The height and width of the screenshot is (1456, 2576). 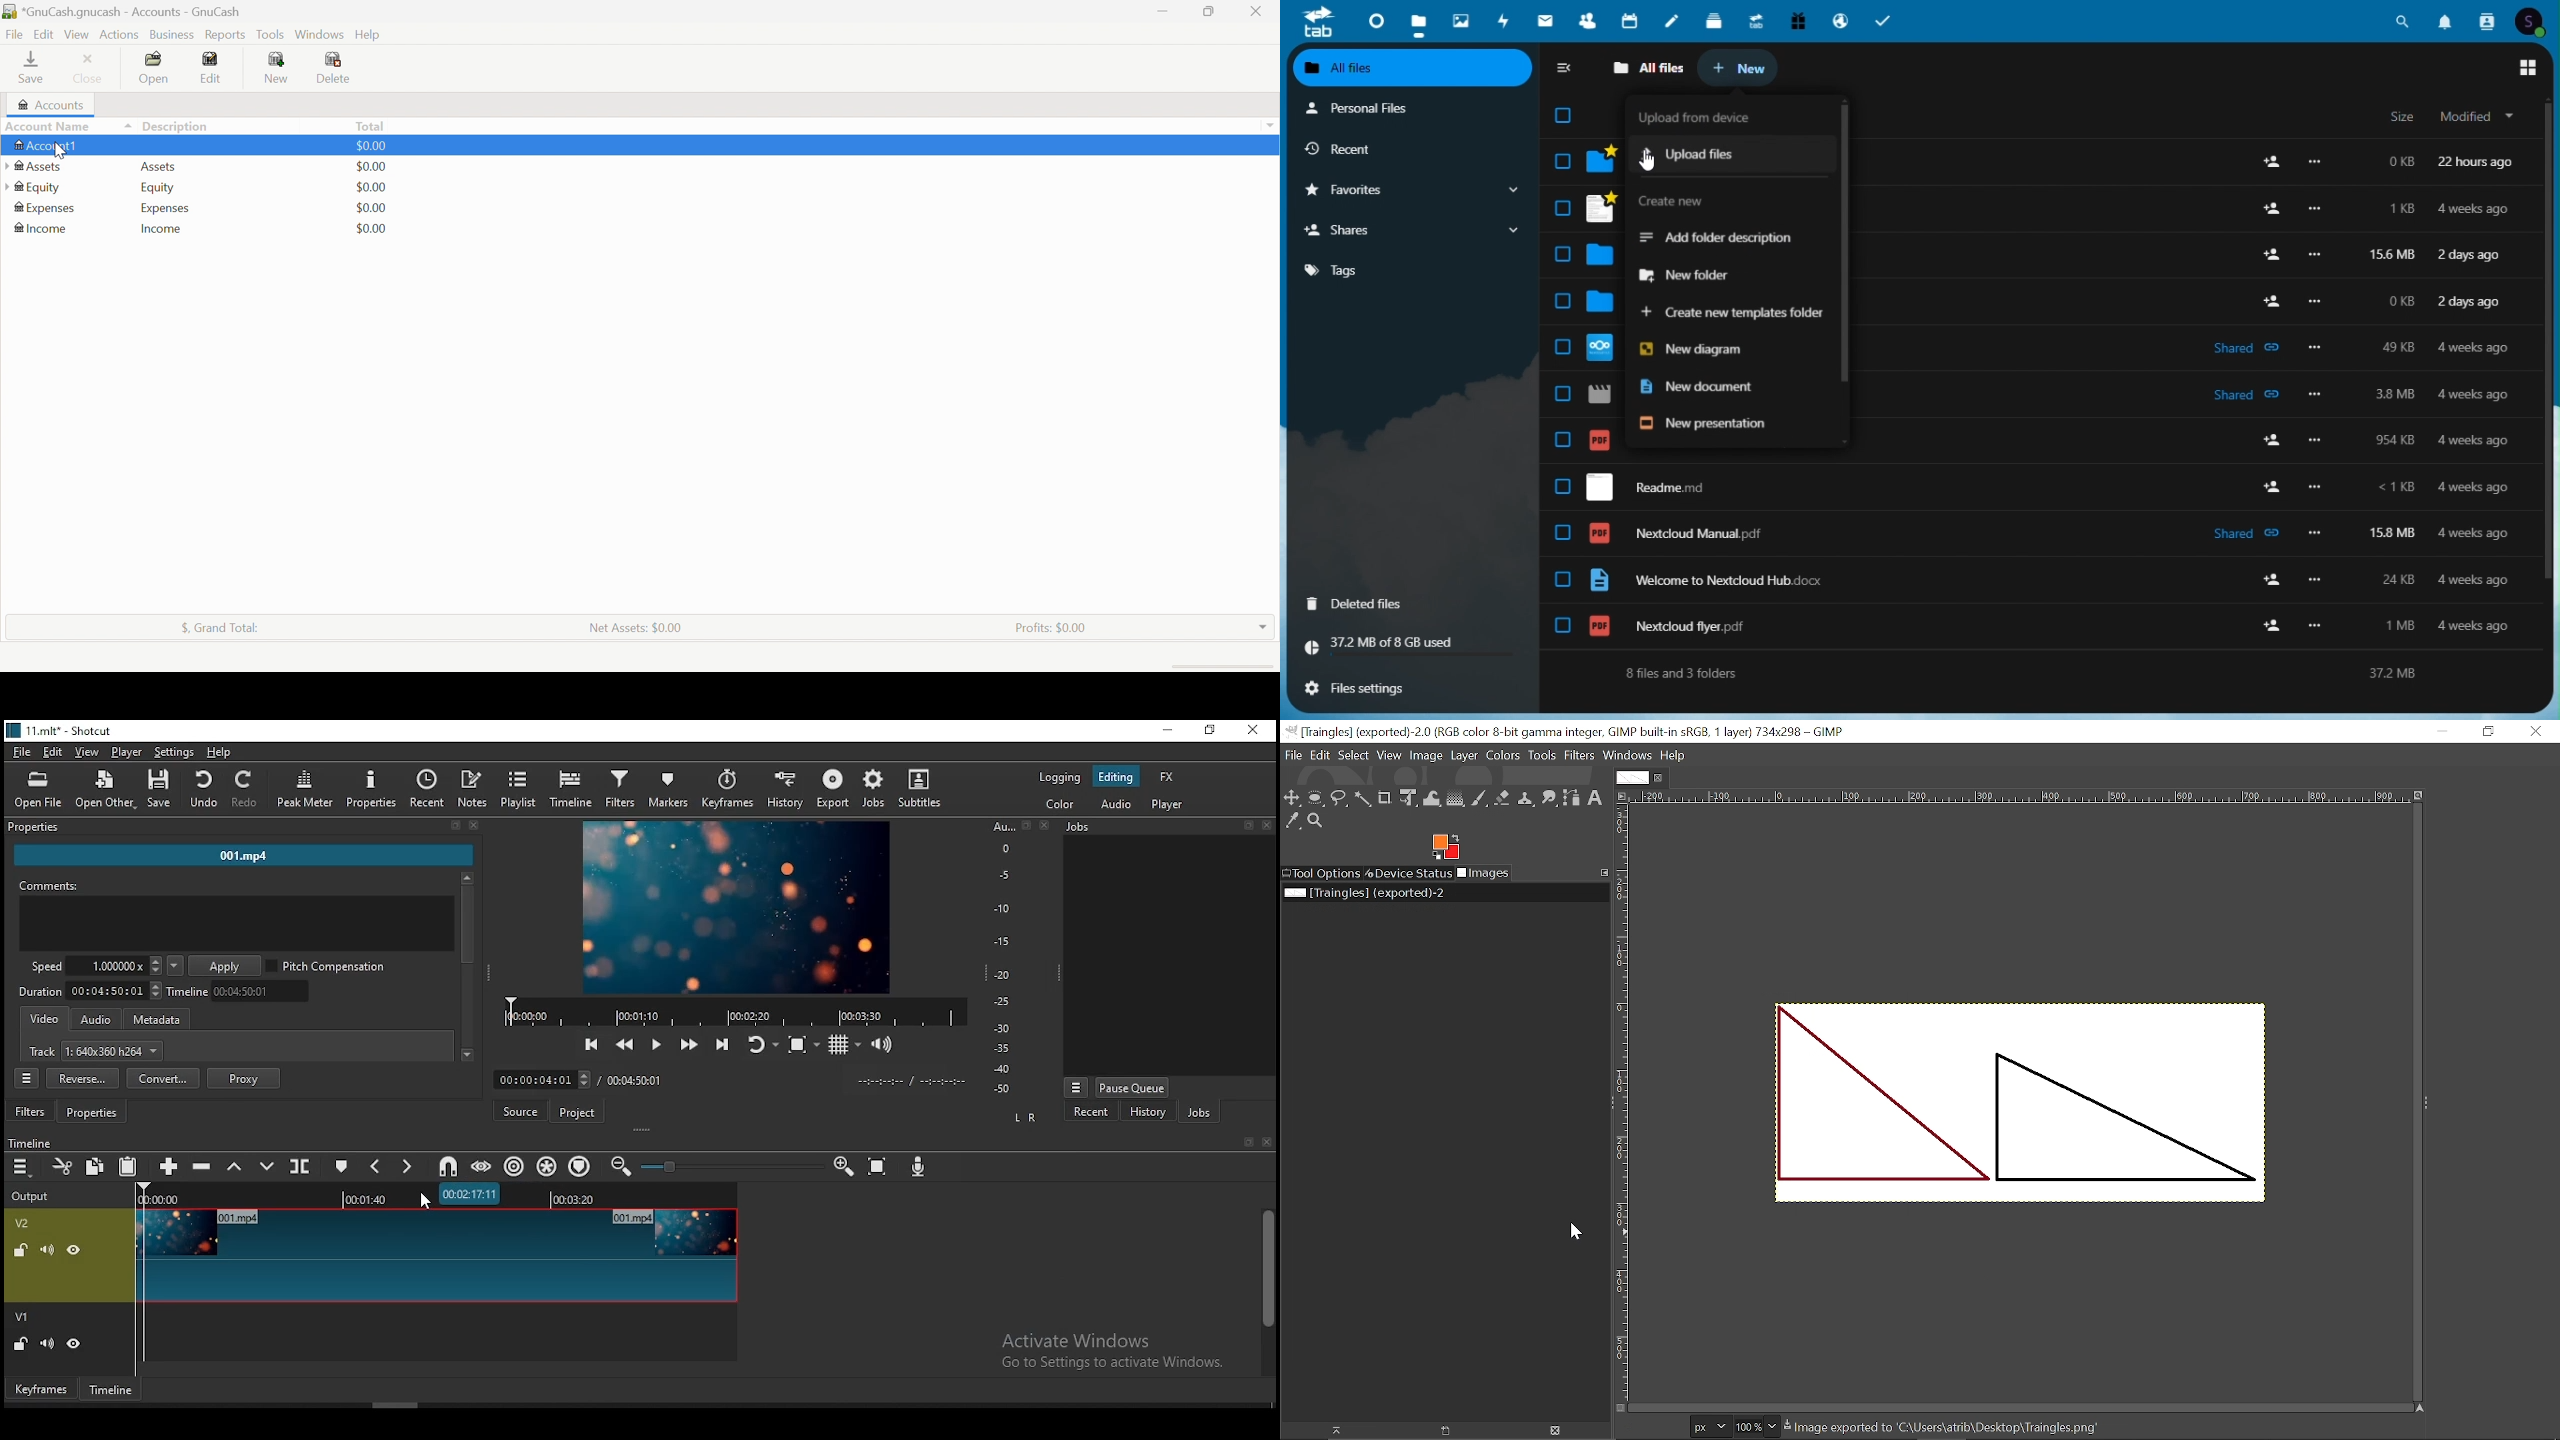 What do you see at coordinates (1562, 486) in the screenshot?
I see `check box` at bounding box center [1562, 486].